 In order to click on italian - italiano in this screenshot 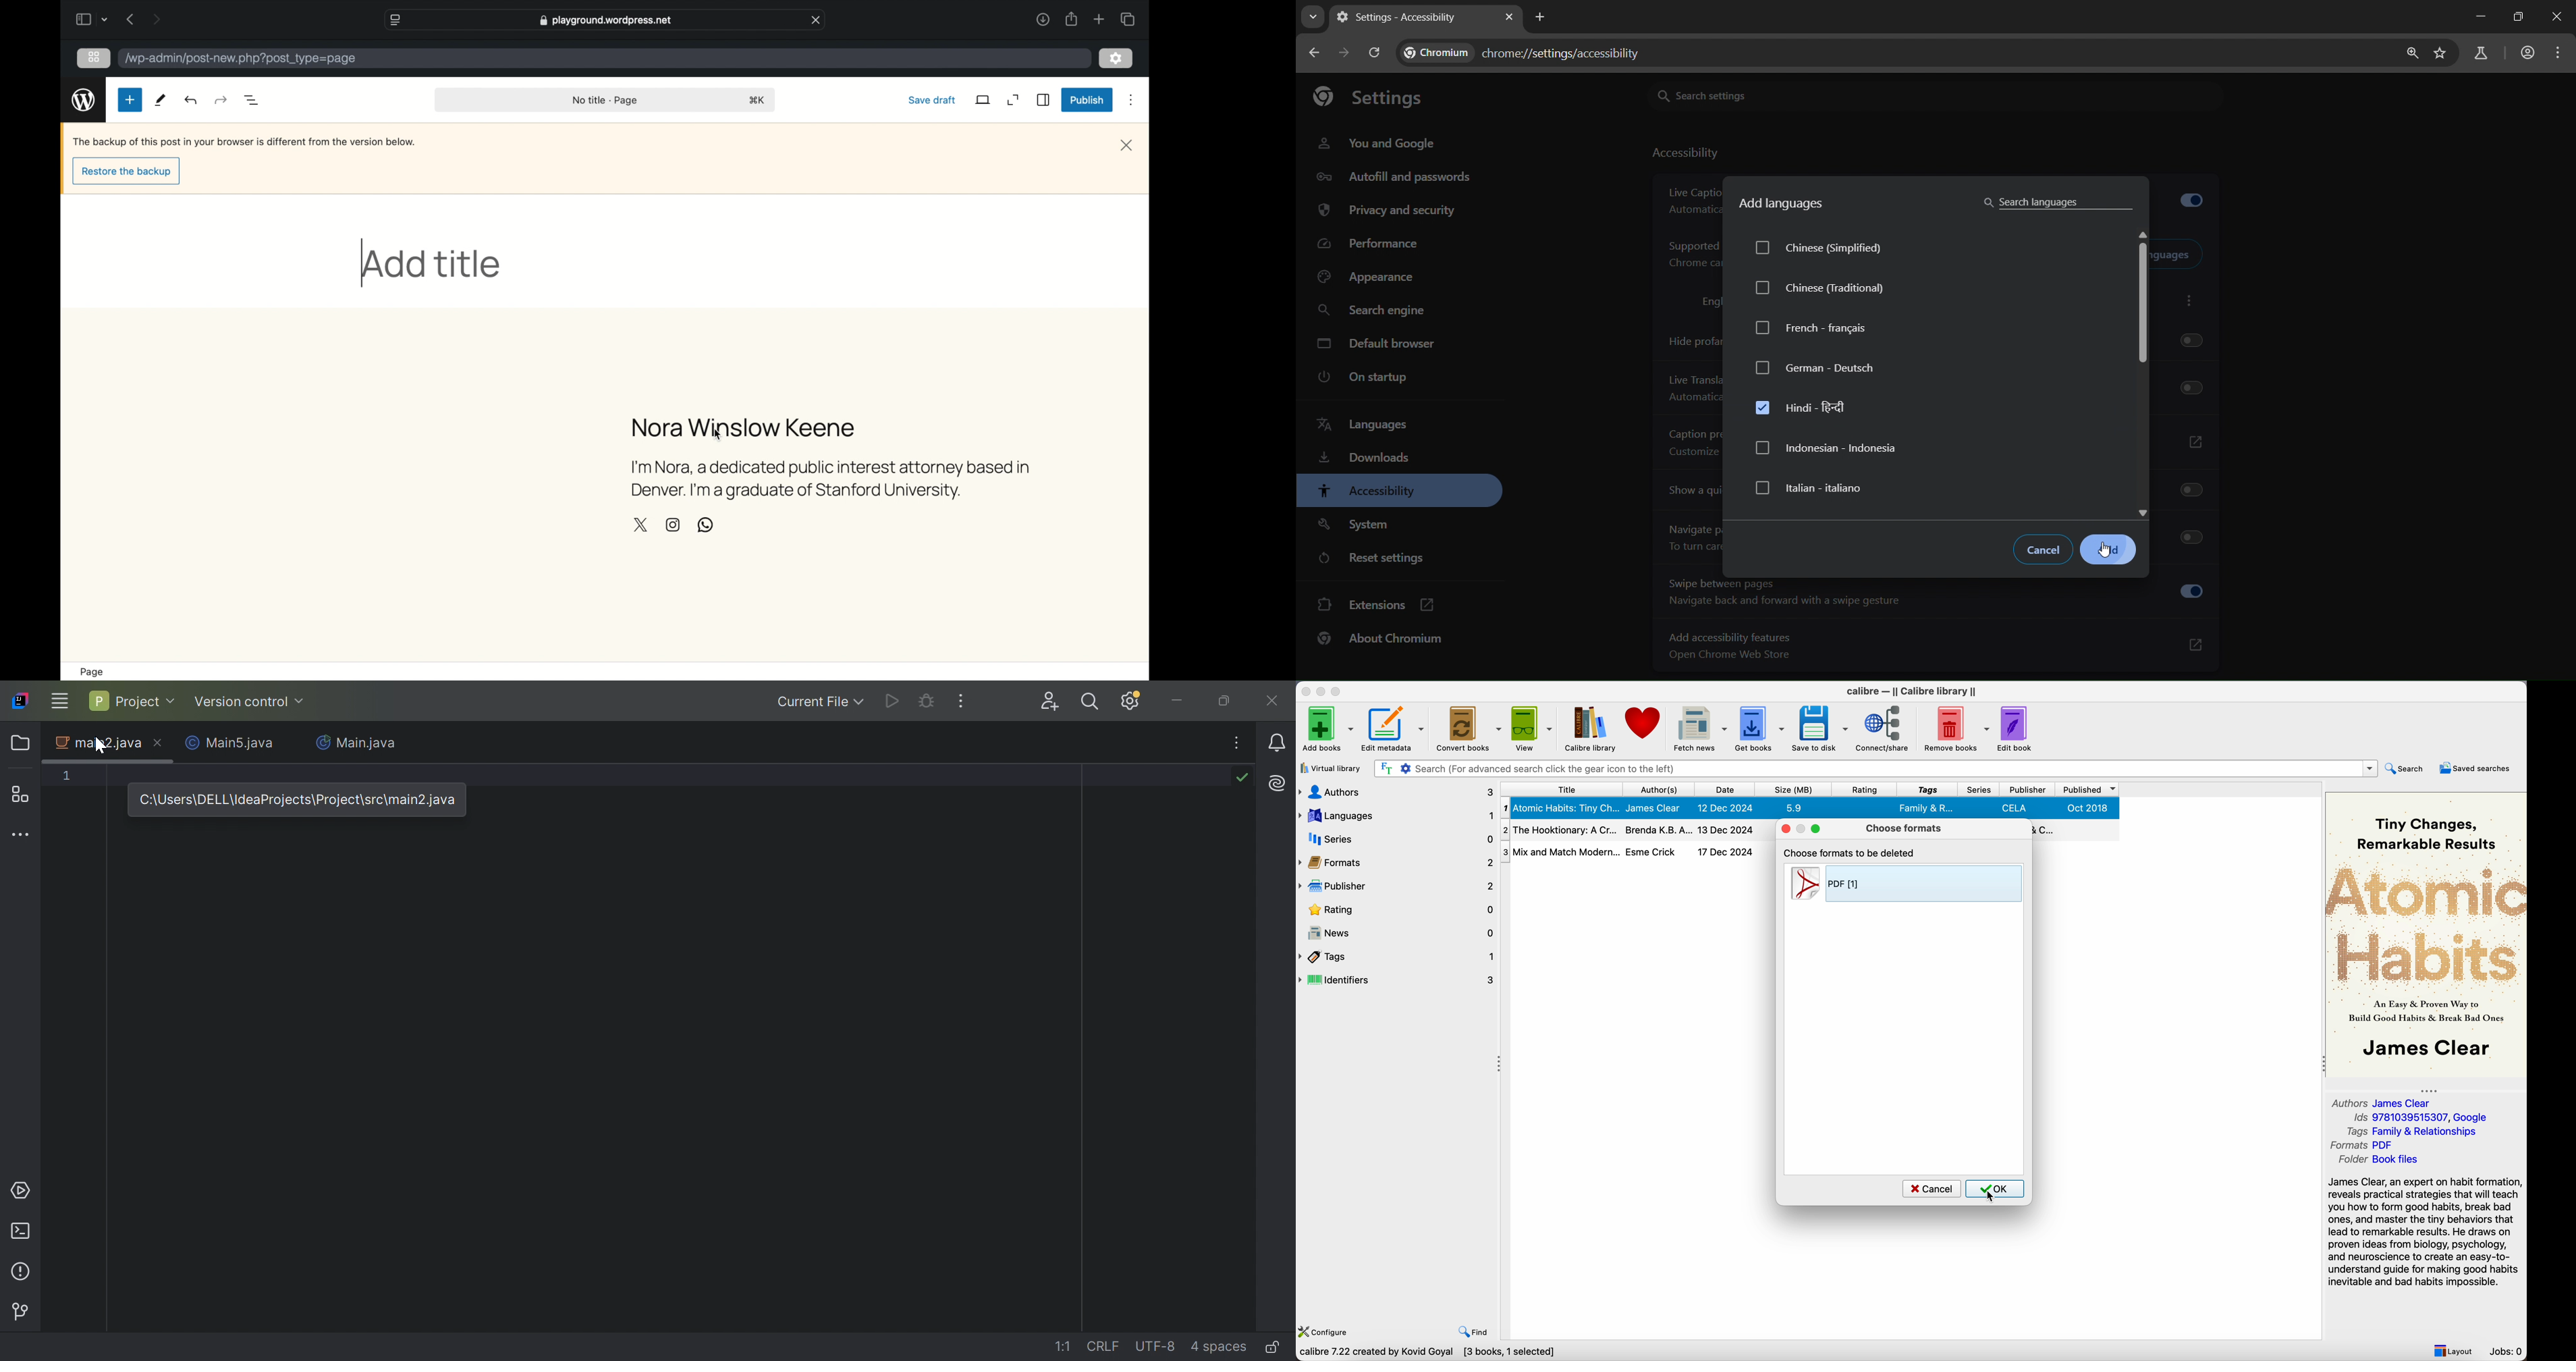, I will do `click(1812, 488)`.